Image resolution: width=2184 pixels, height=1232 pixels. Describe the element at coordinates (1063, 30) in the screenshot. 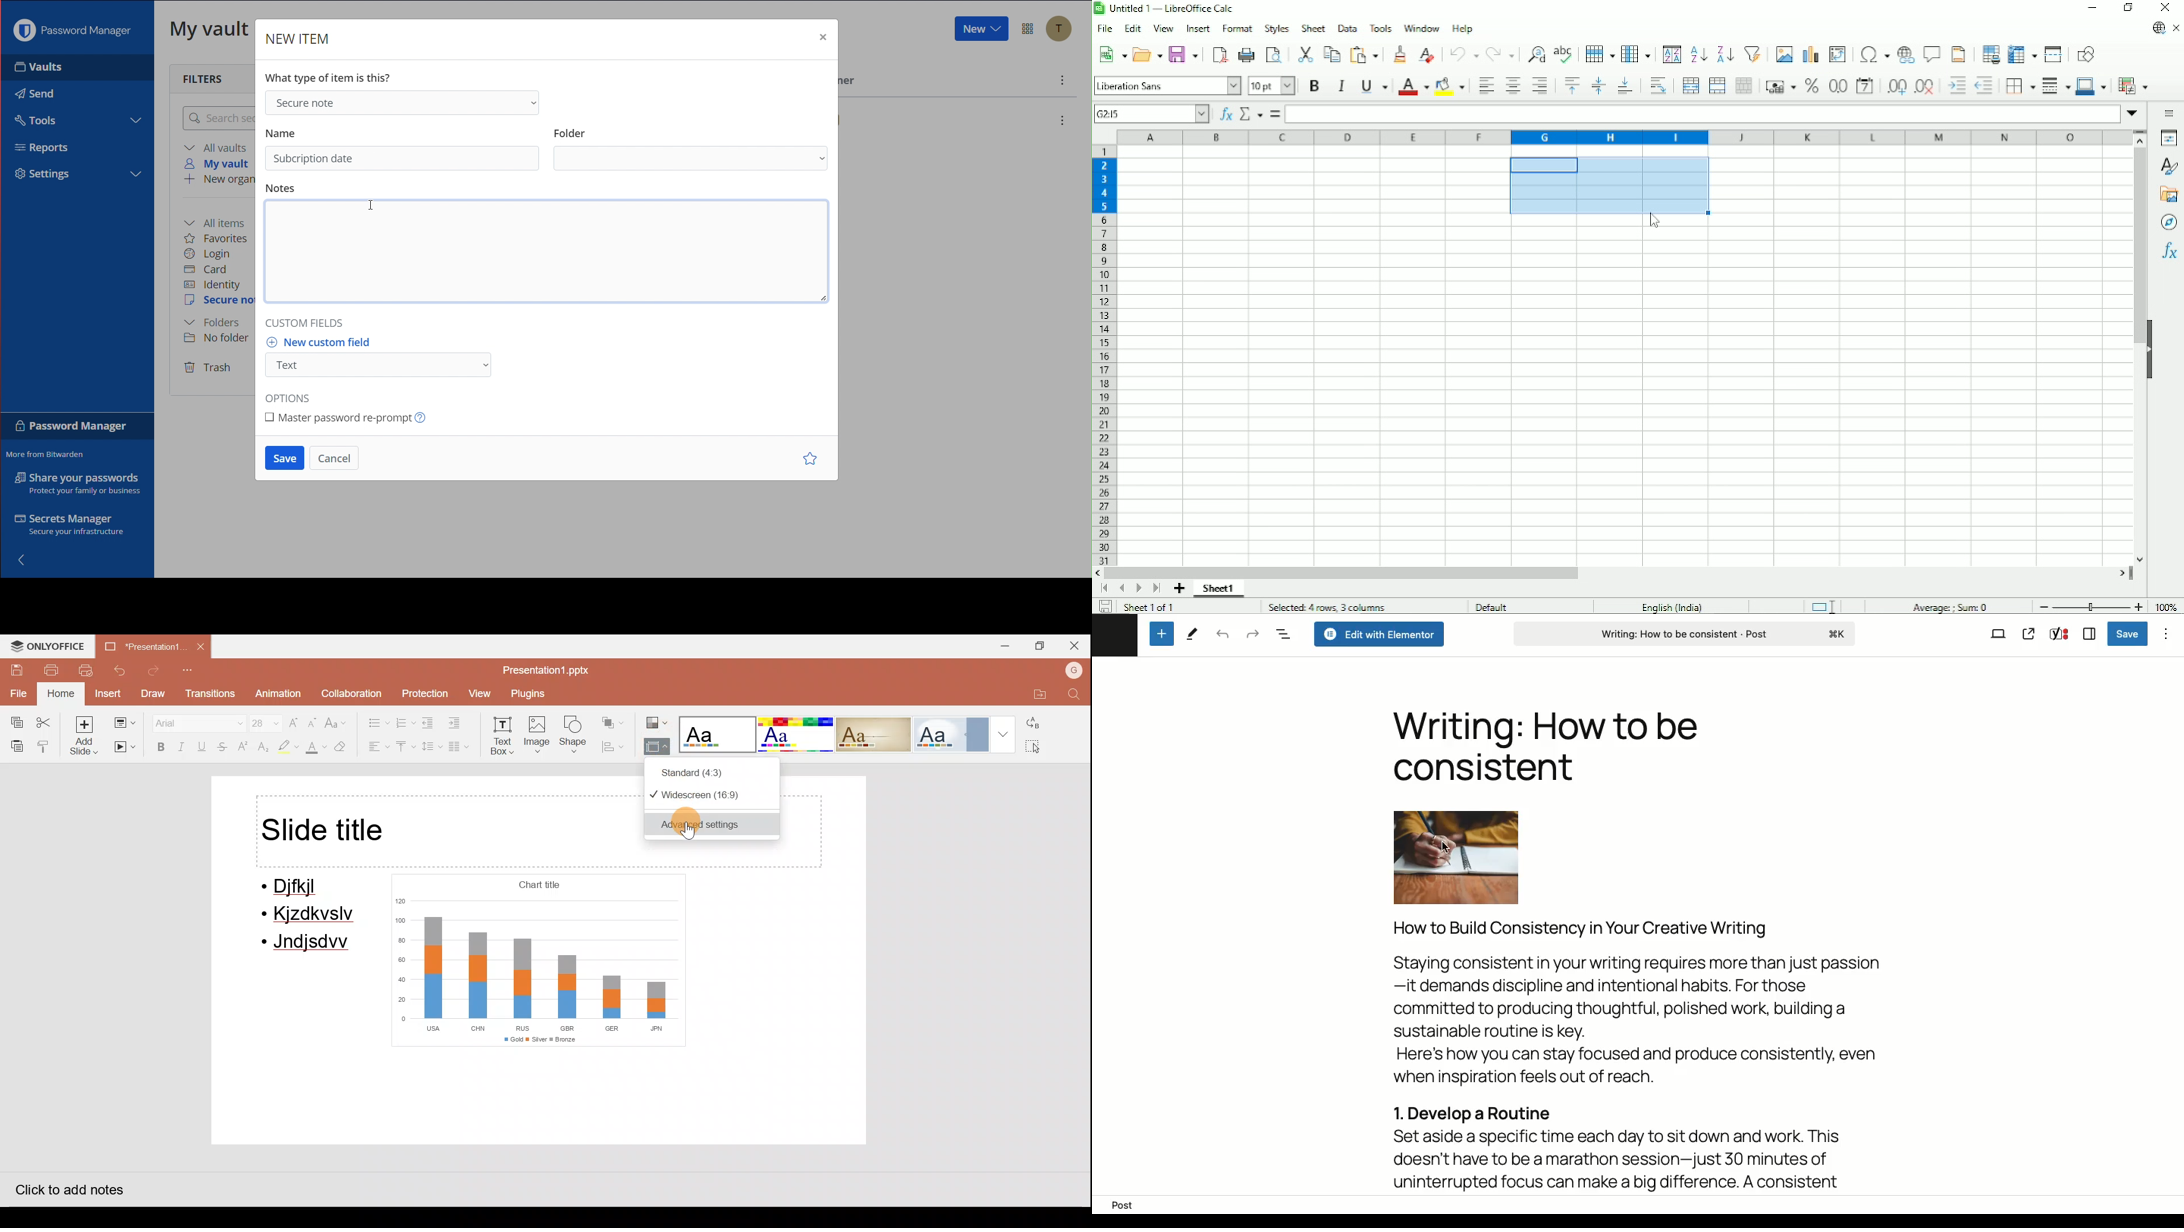

I see `Account` at that location.